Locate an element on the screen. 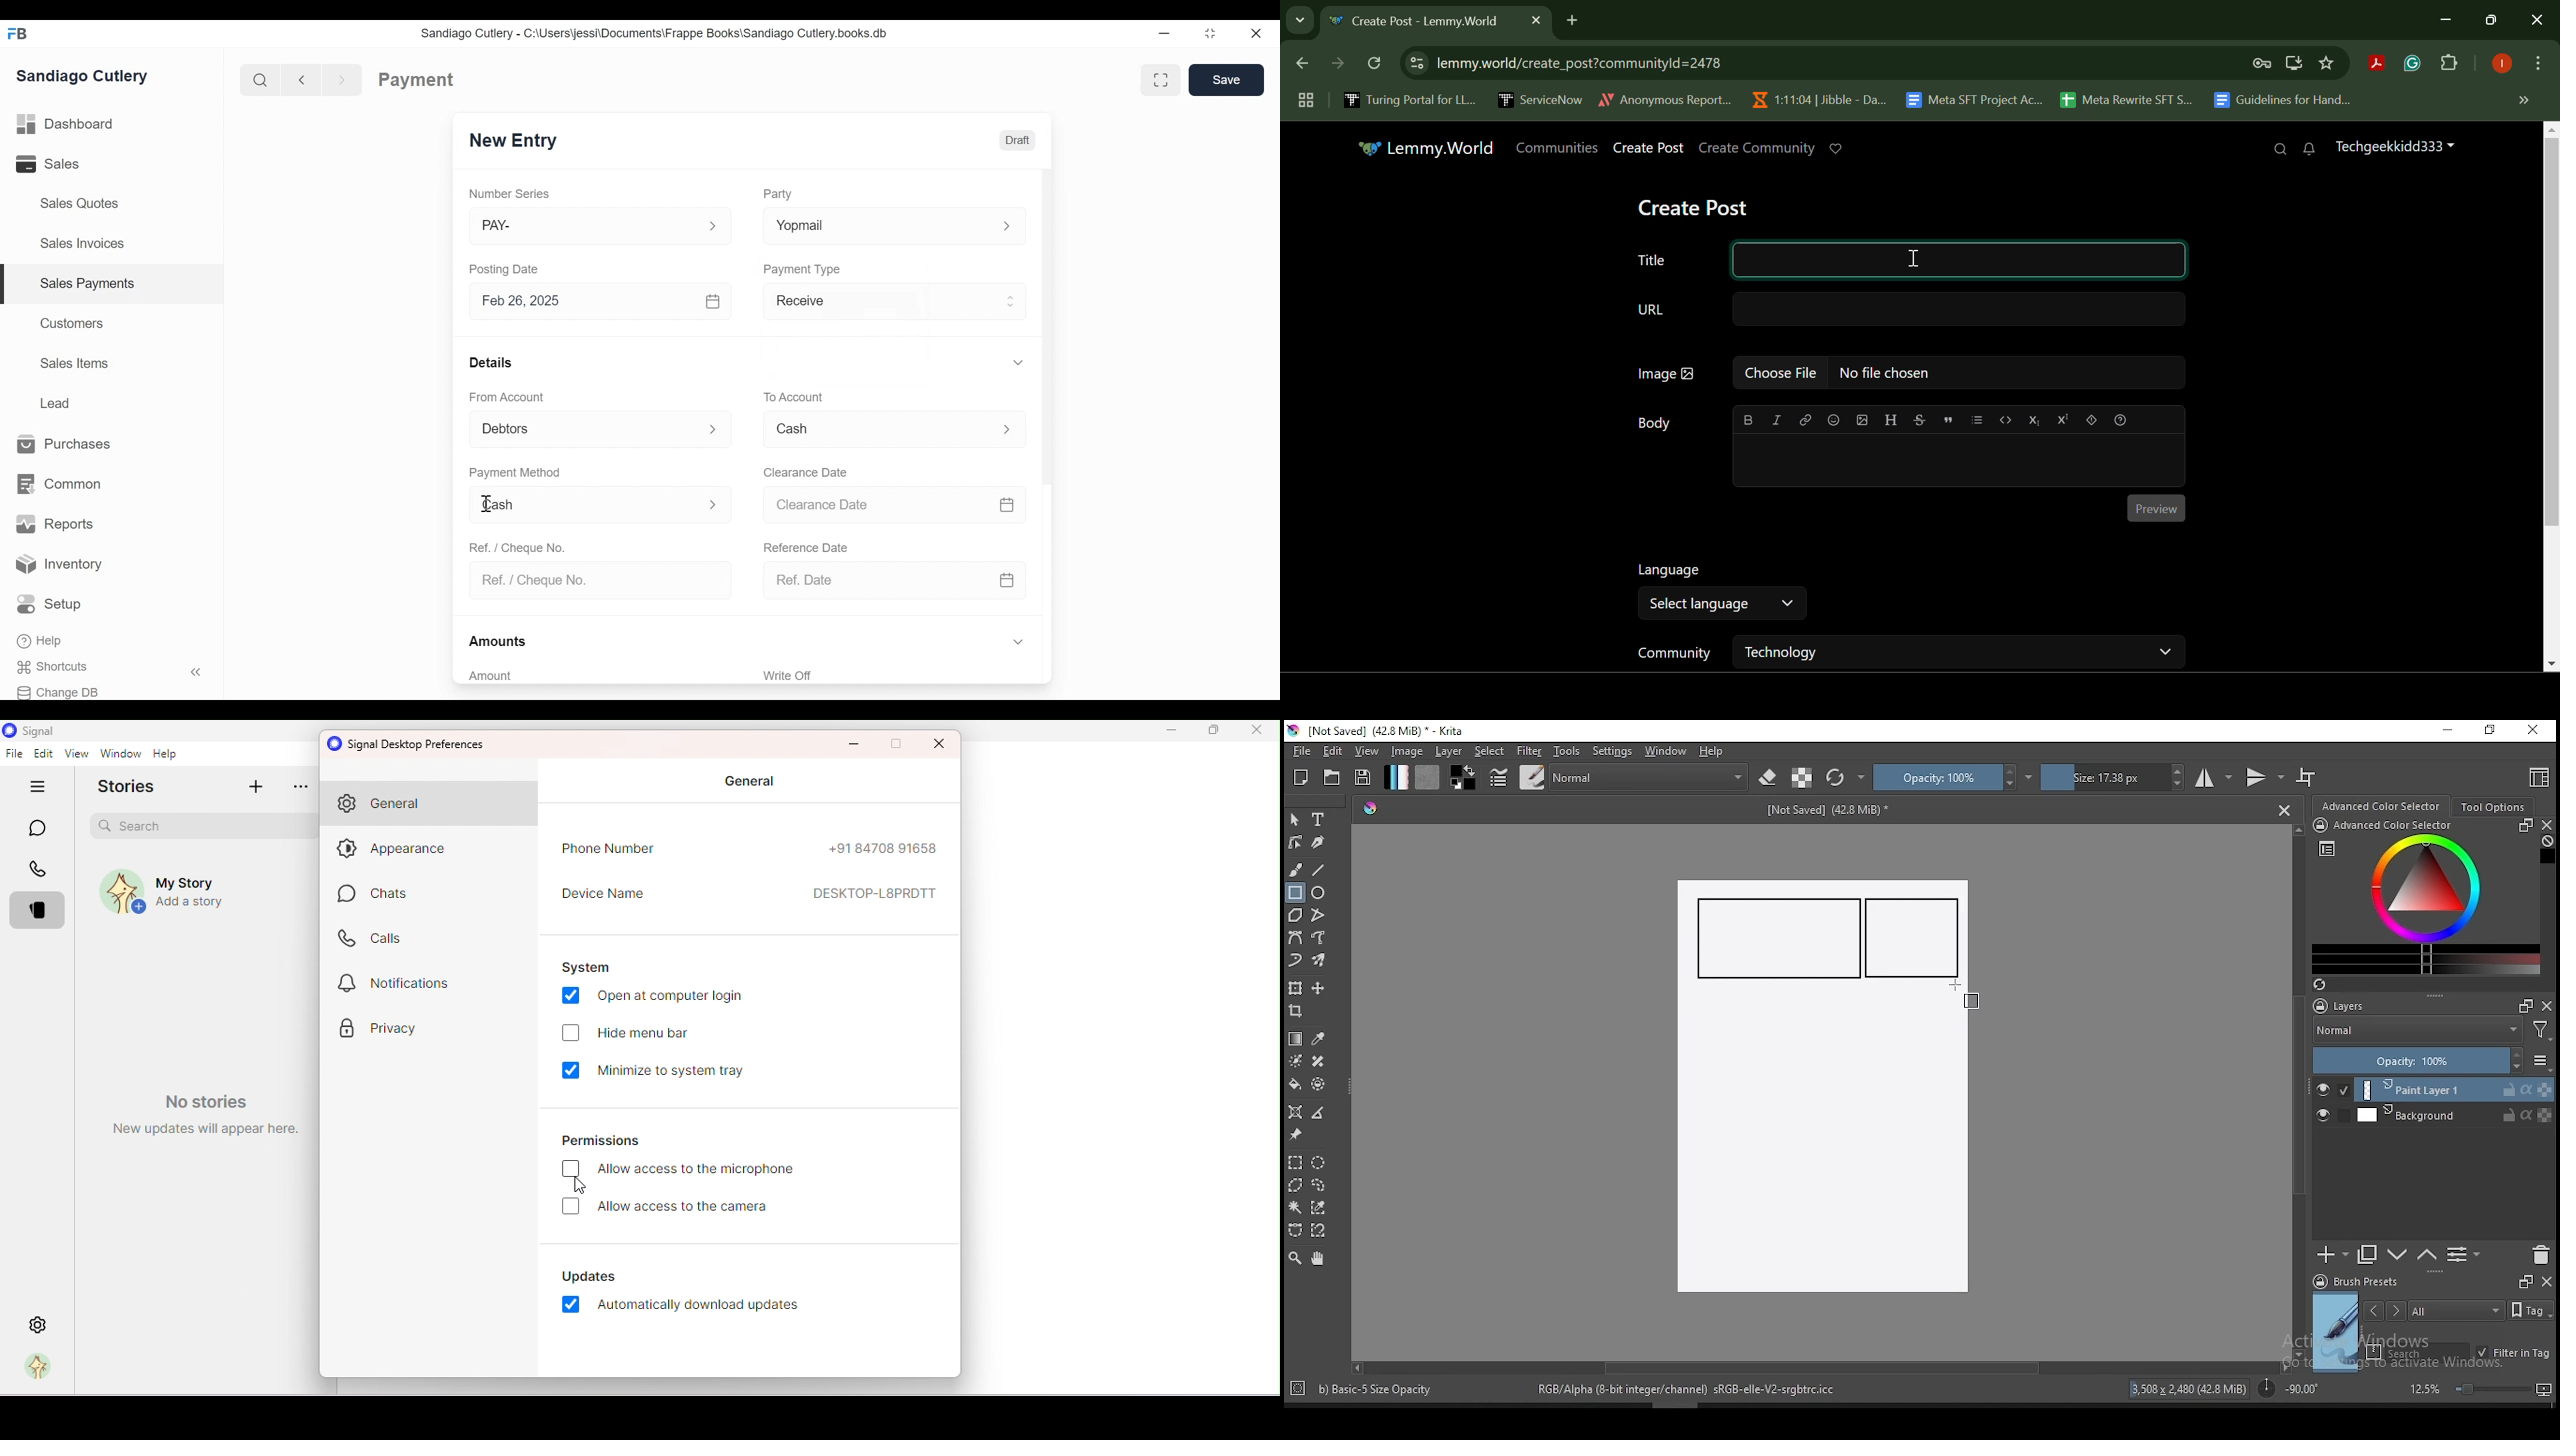  select is located at coordinates (1490, 751).